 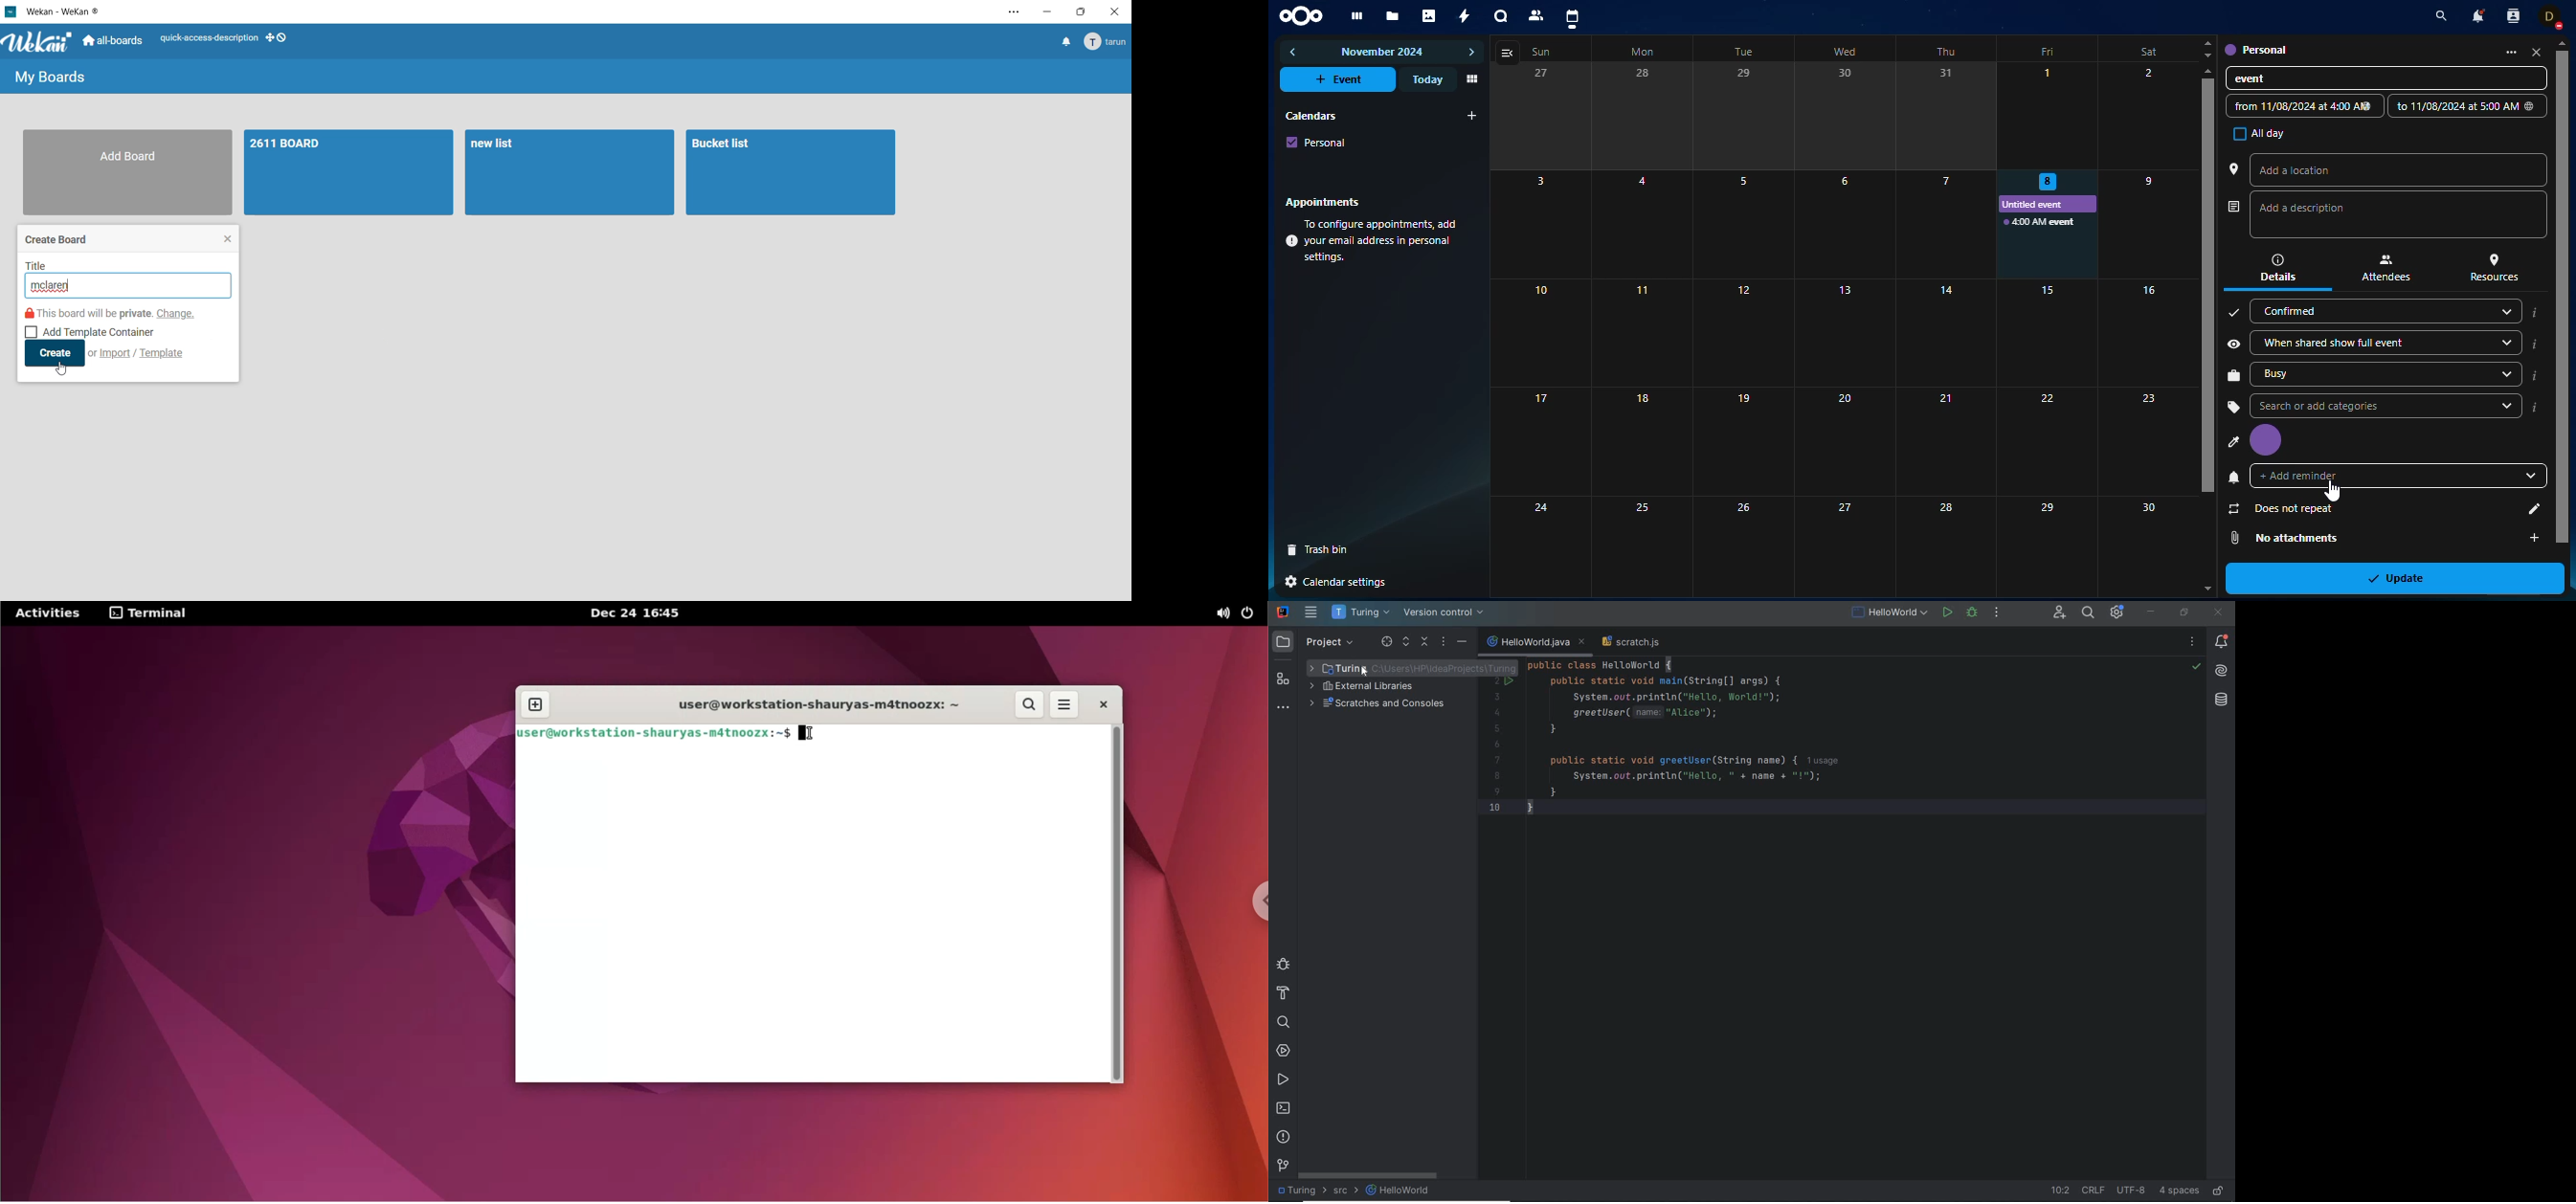 What do you see at coordinates (1368, 1176) in the screenshot?
I see `scrollbar` at bounding box center [1368, 1176].